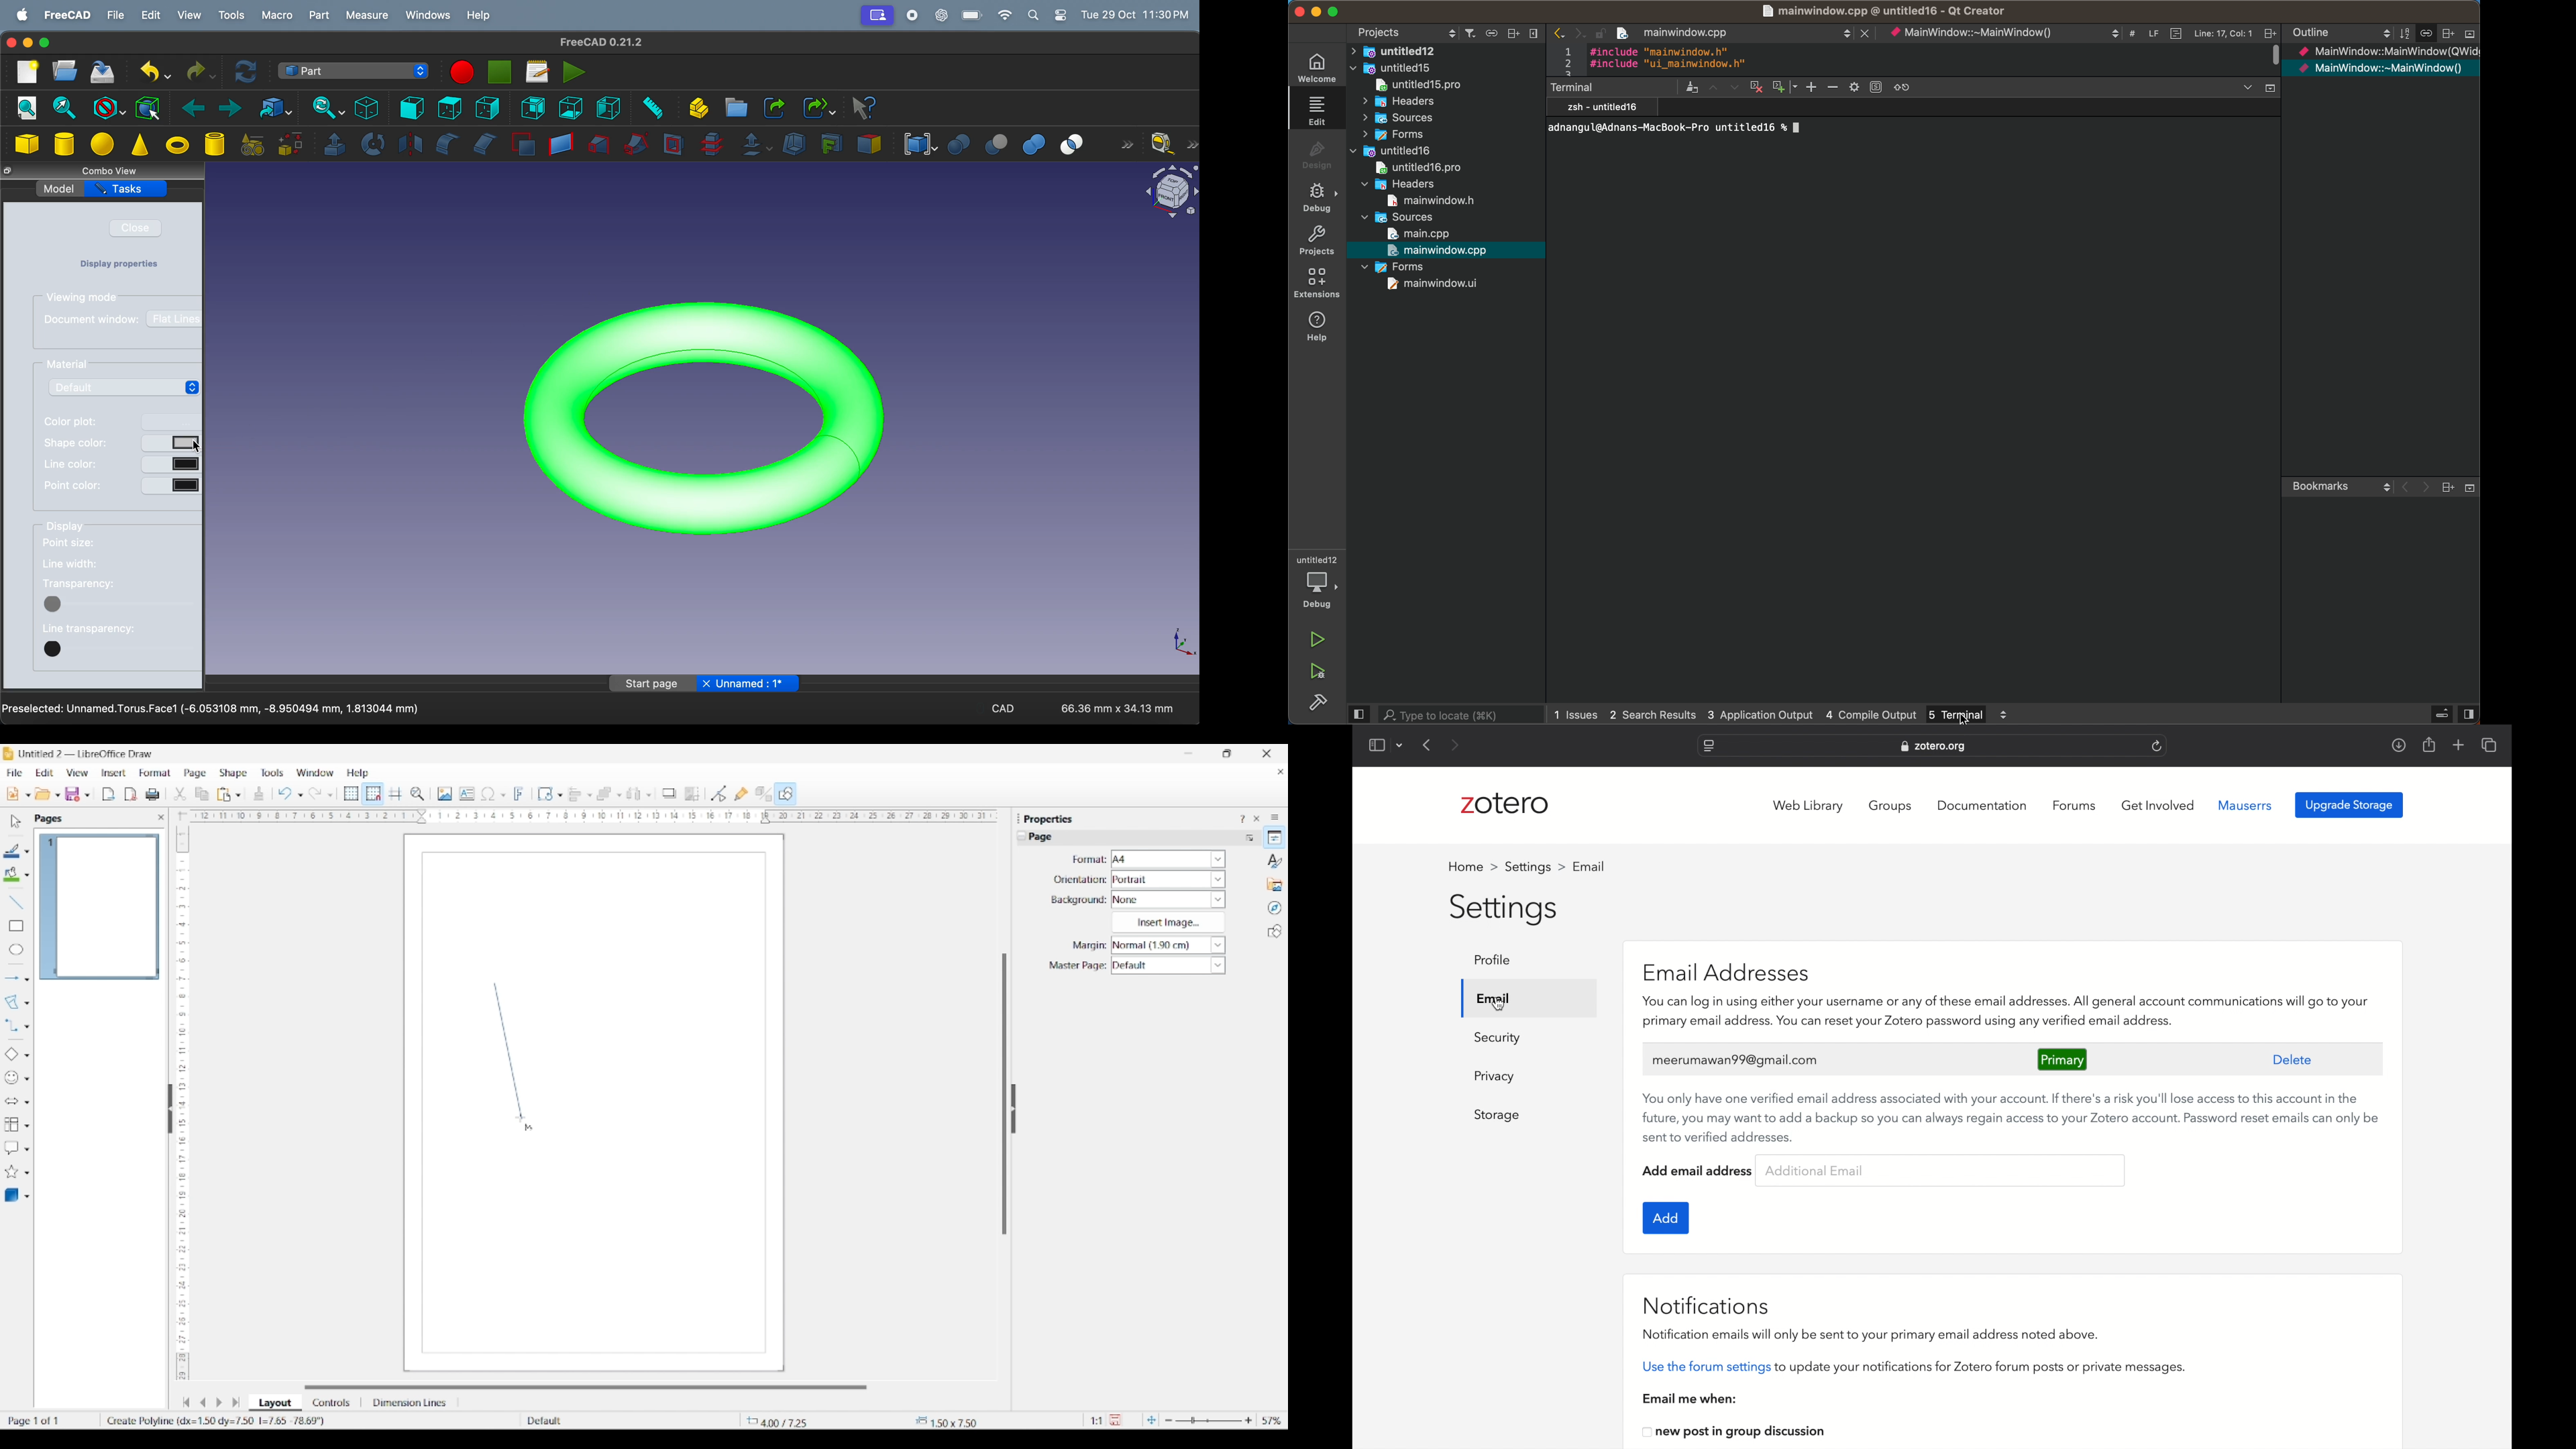  I want to click on debug, so click(1317, 153).